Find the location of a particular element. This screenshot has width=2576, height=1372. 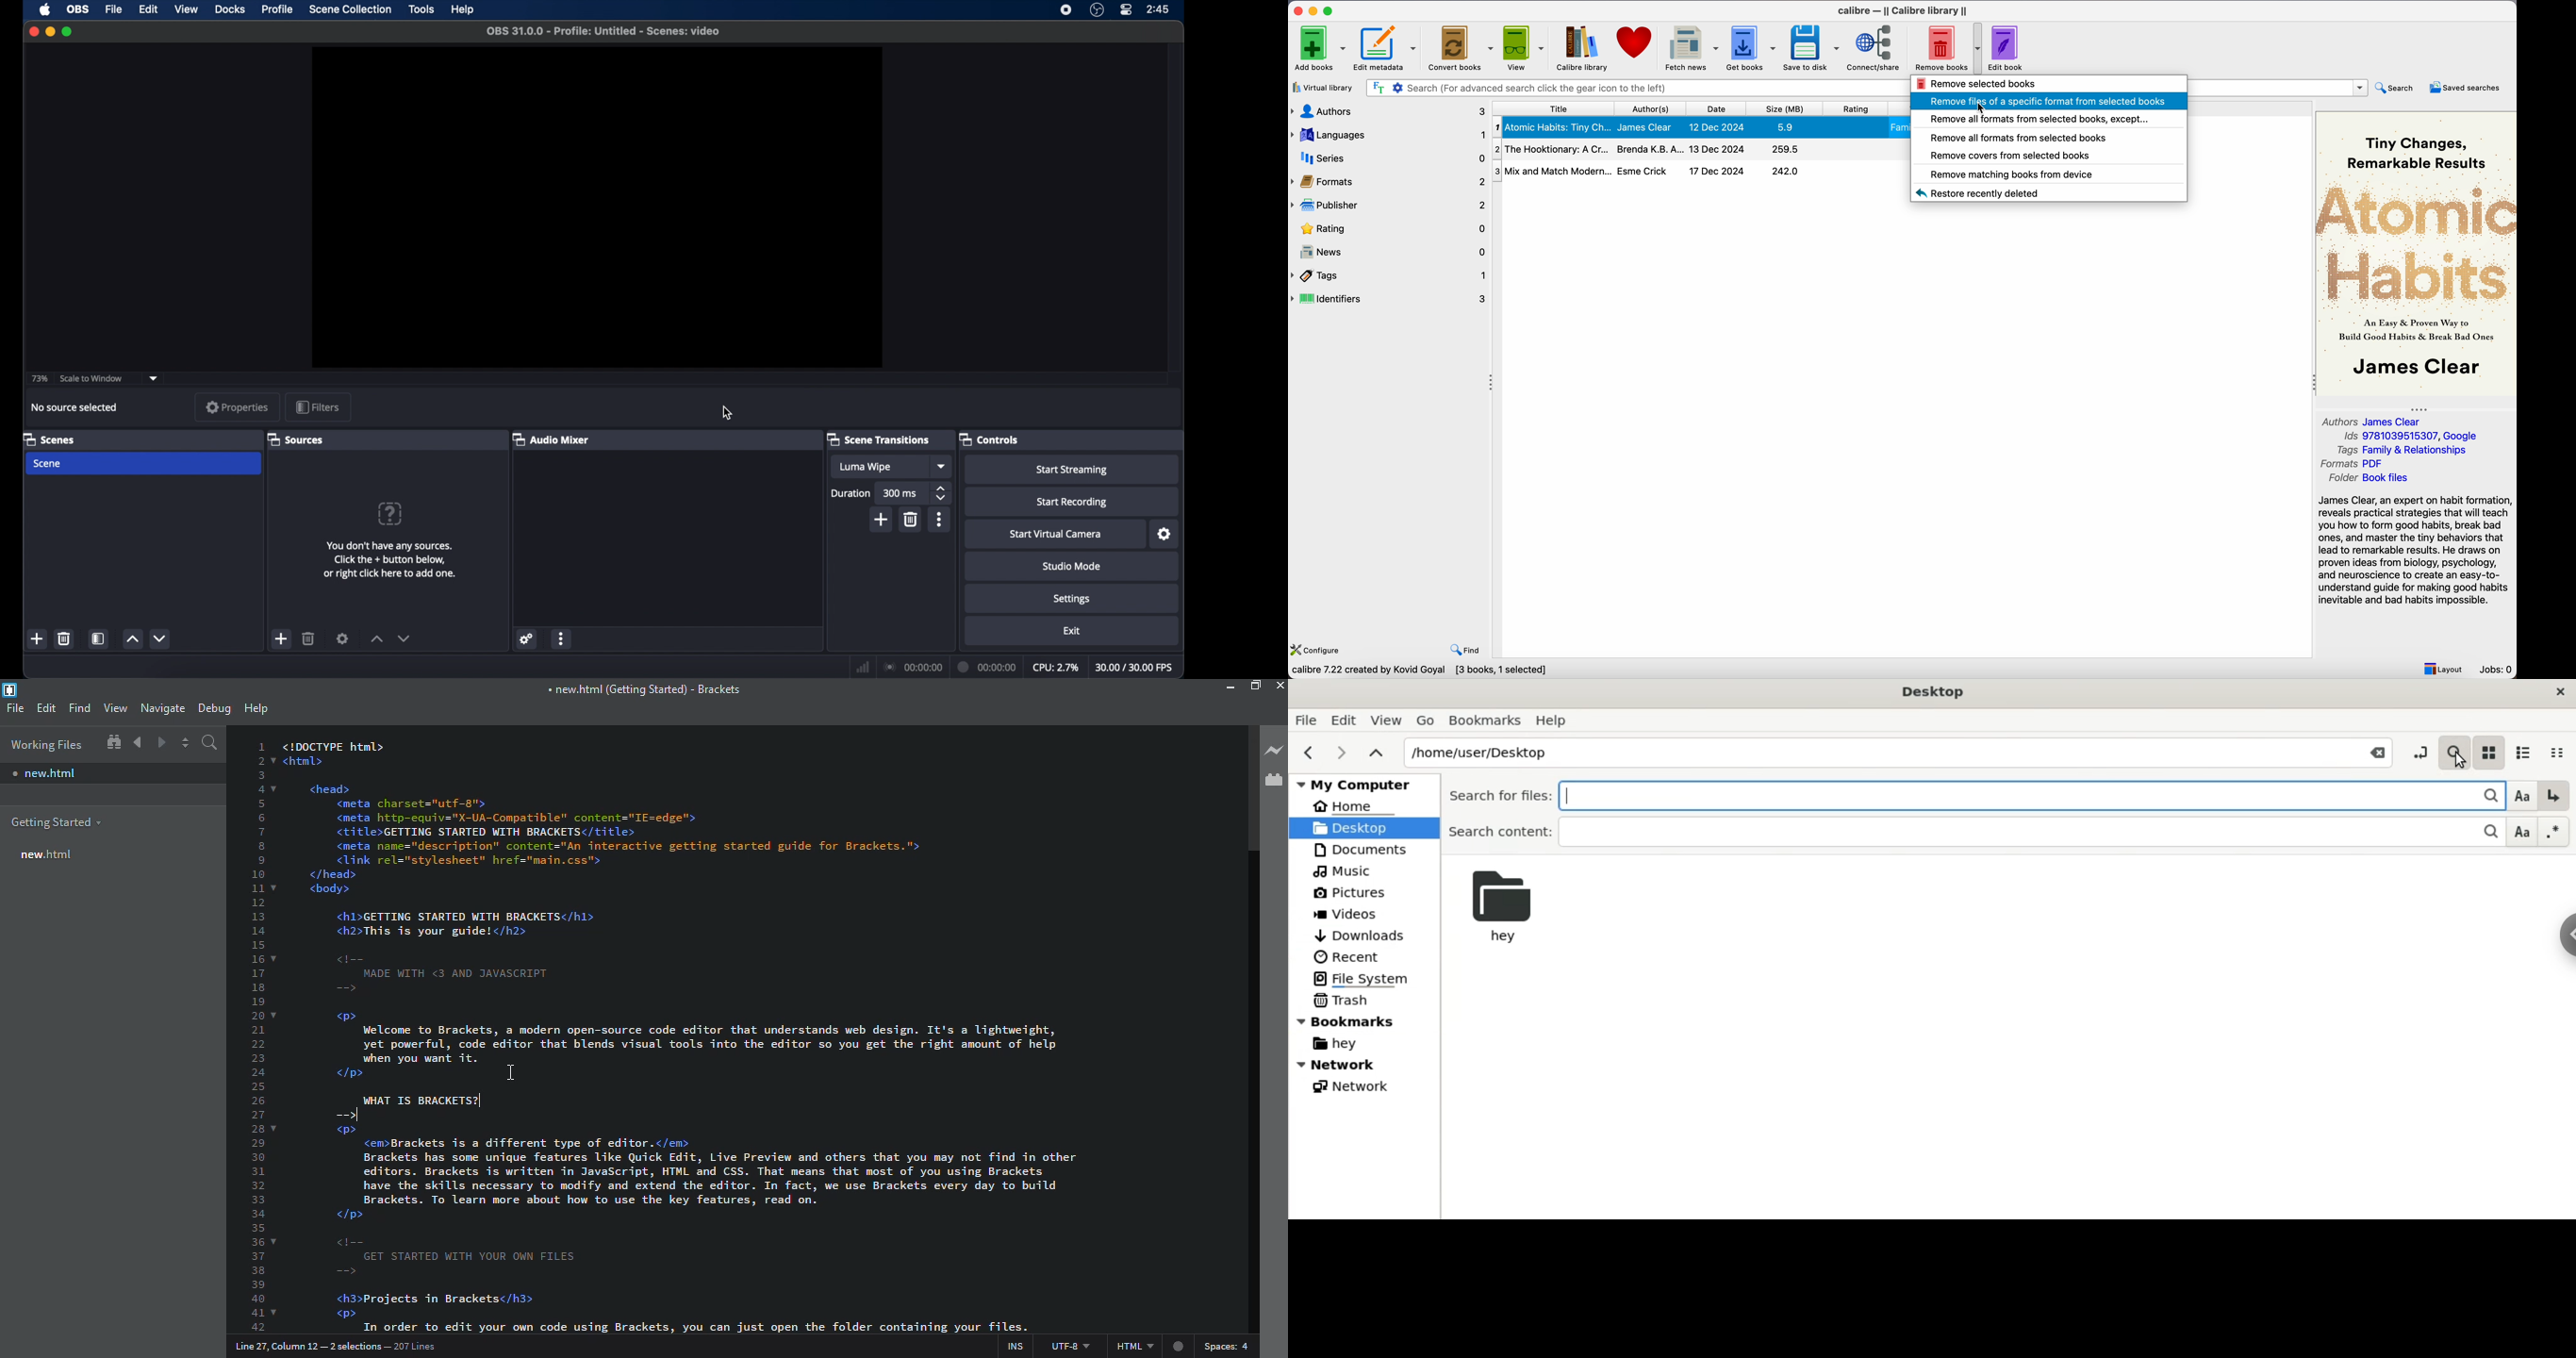

5.9 is located at coordinates (1787, 127).